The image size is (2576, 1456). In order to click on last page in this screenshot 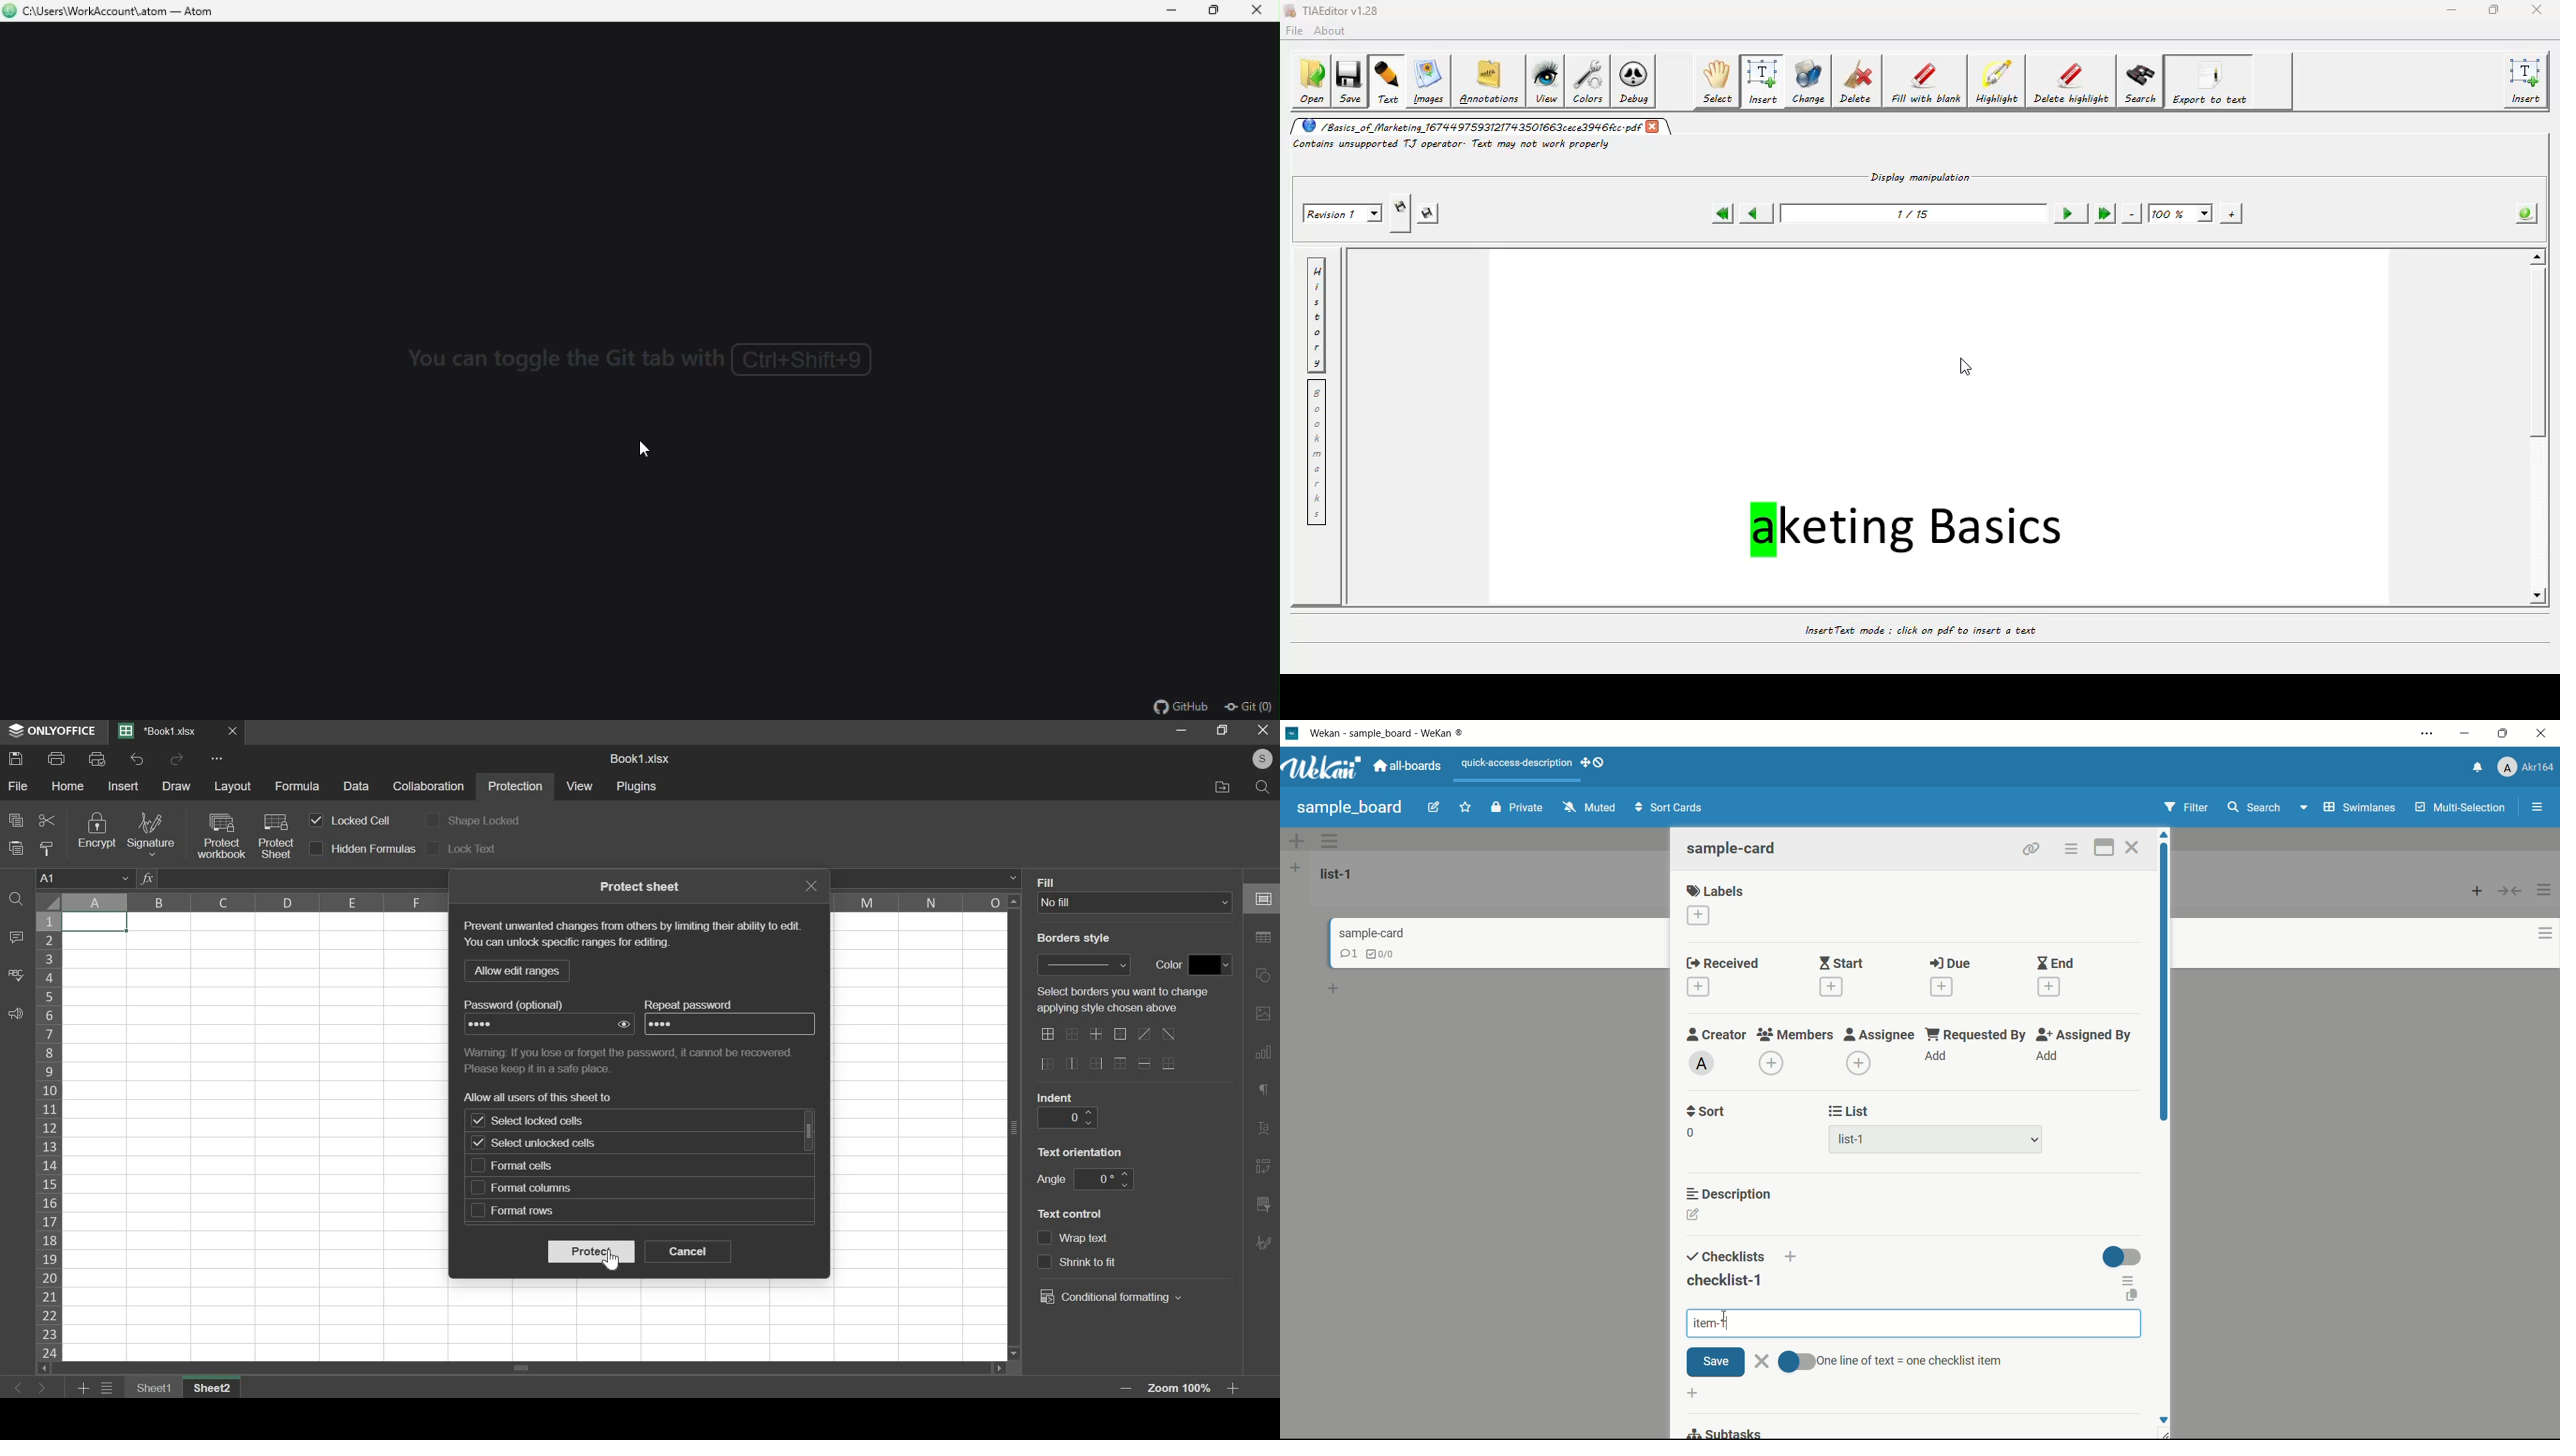, I will do `click(2103, 213)`.